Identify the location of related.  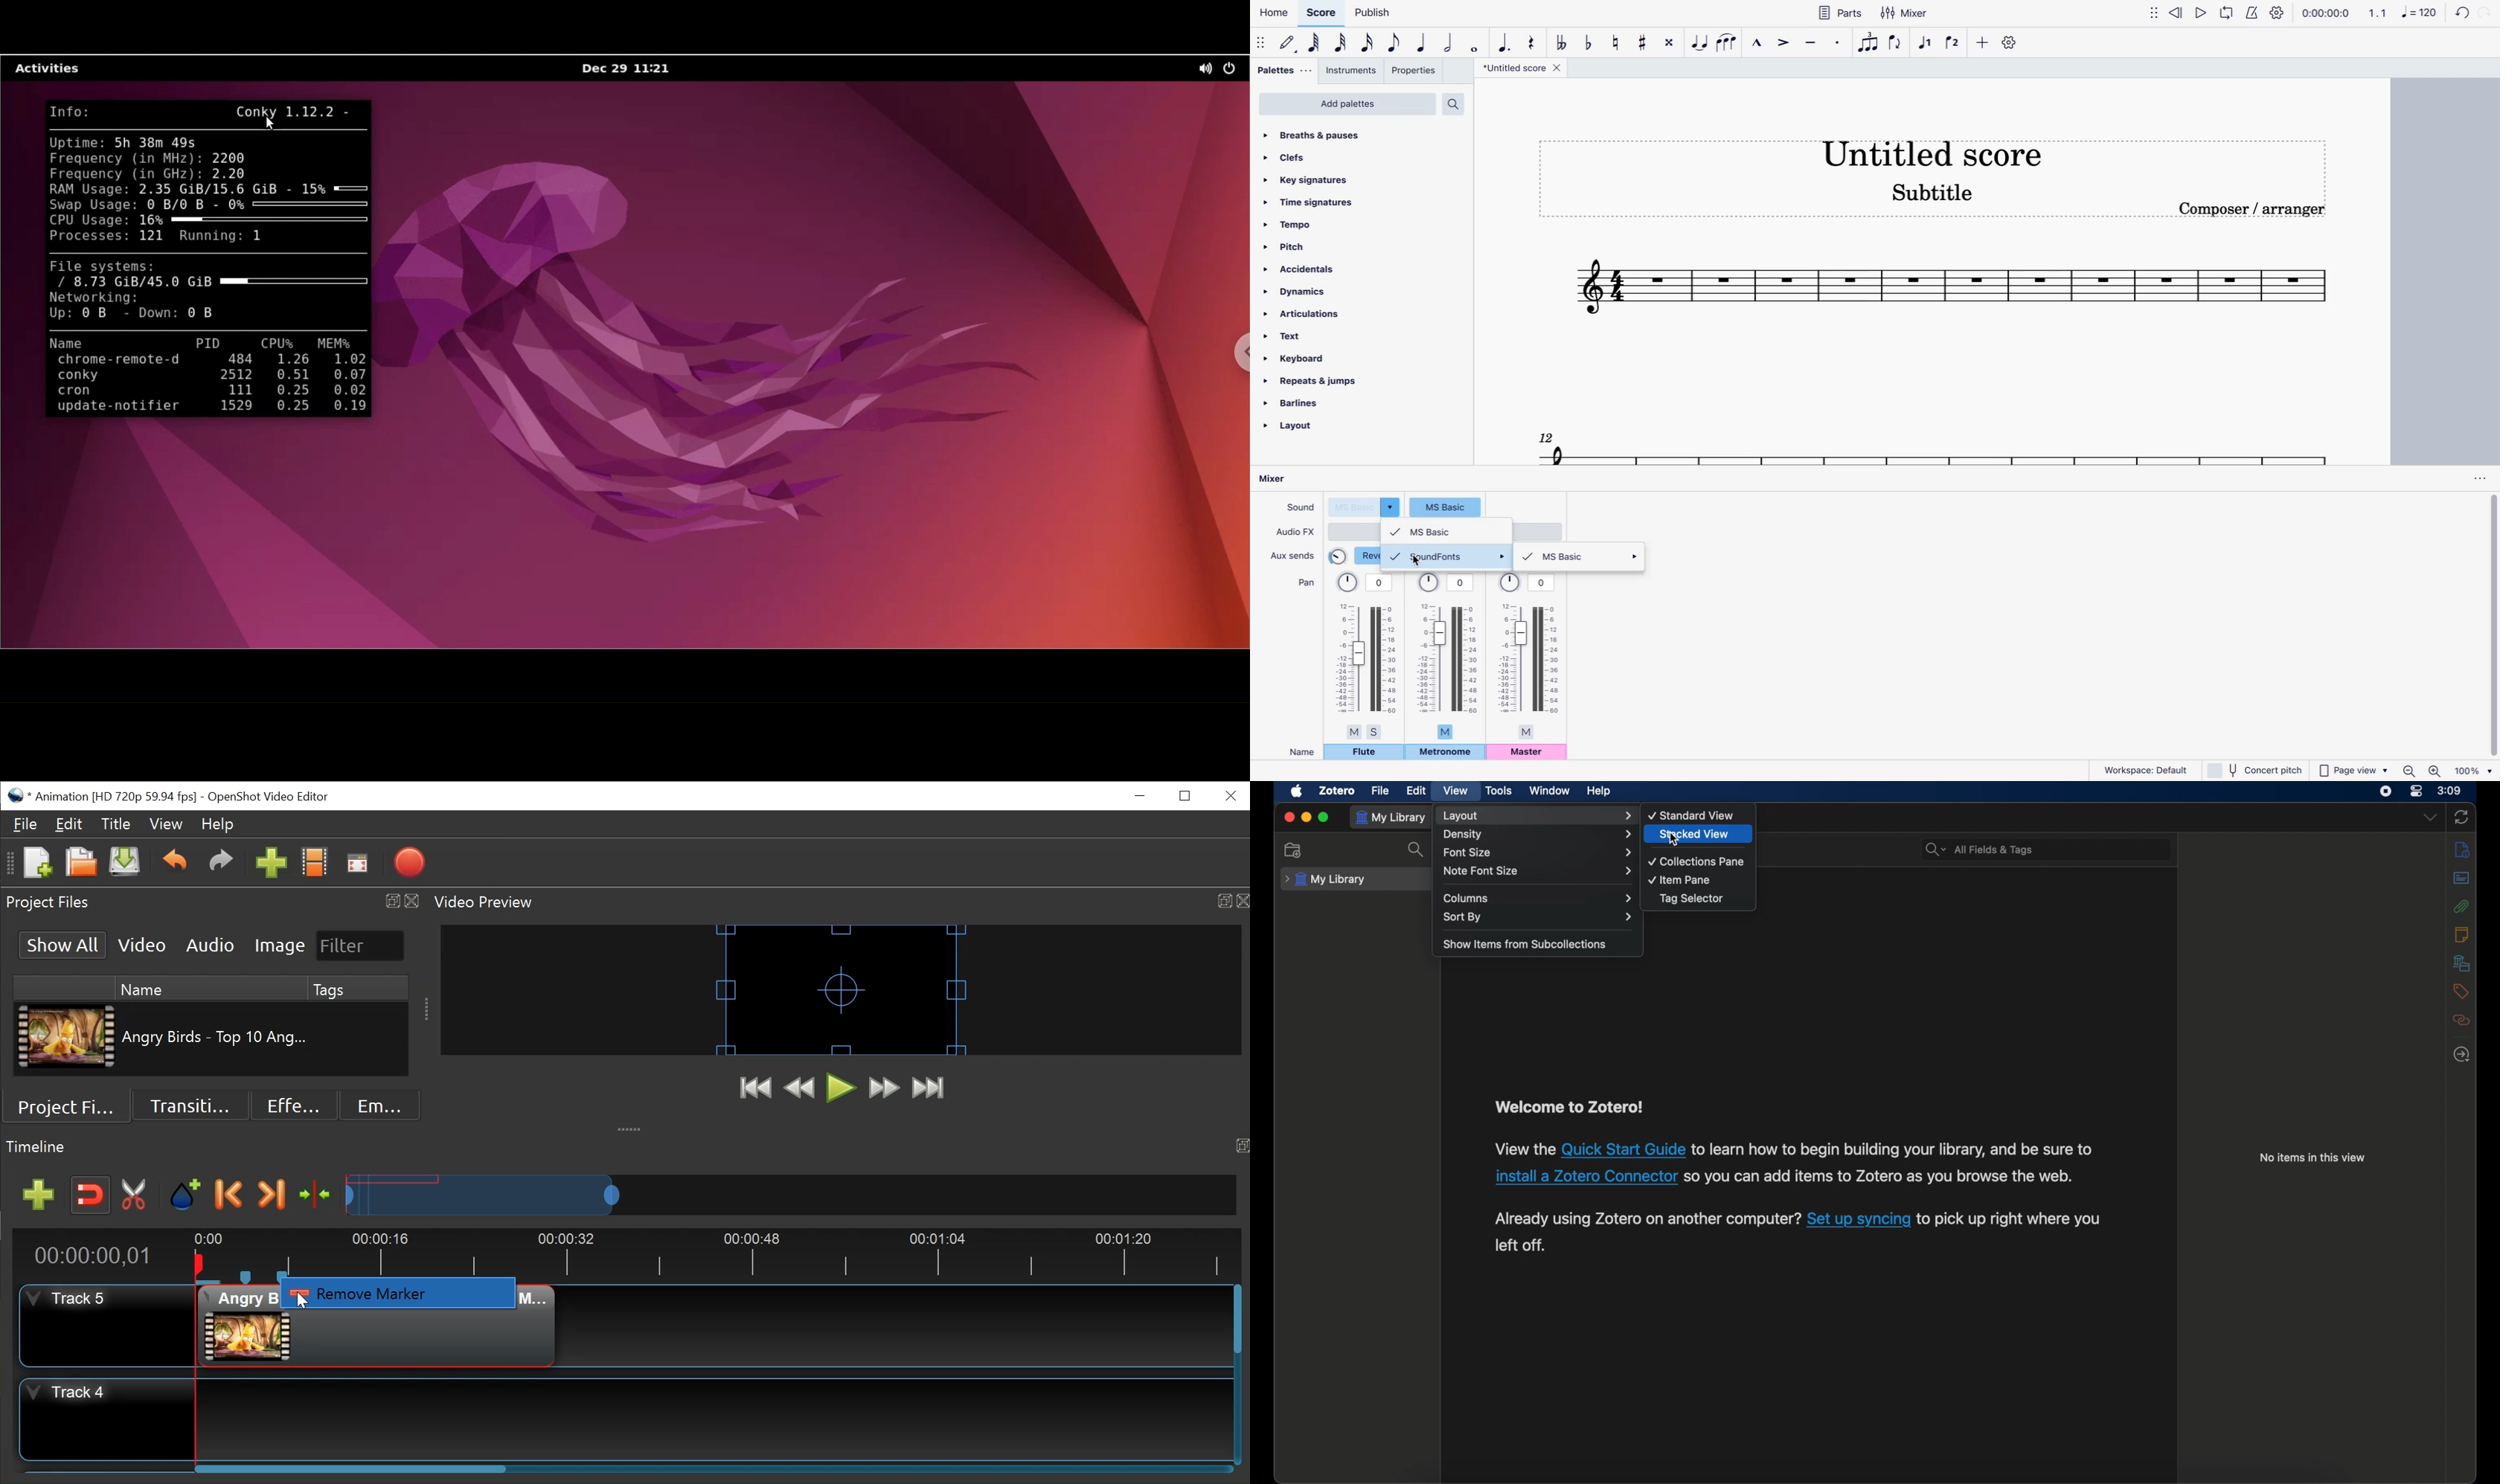
(2462, 1020).